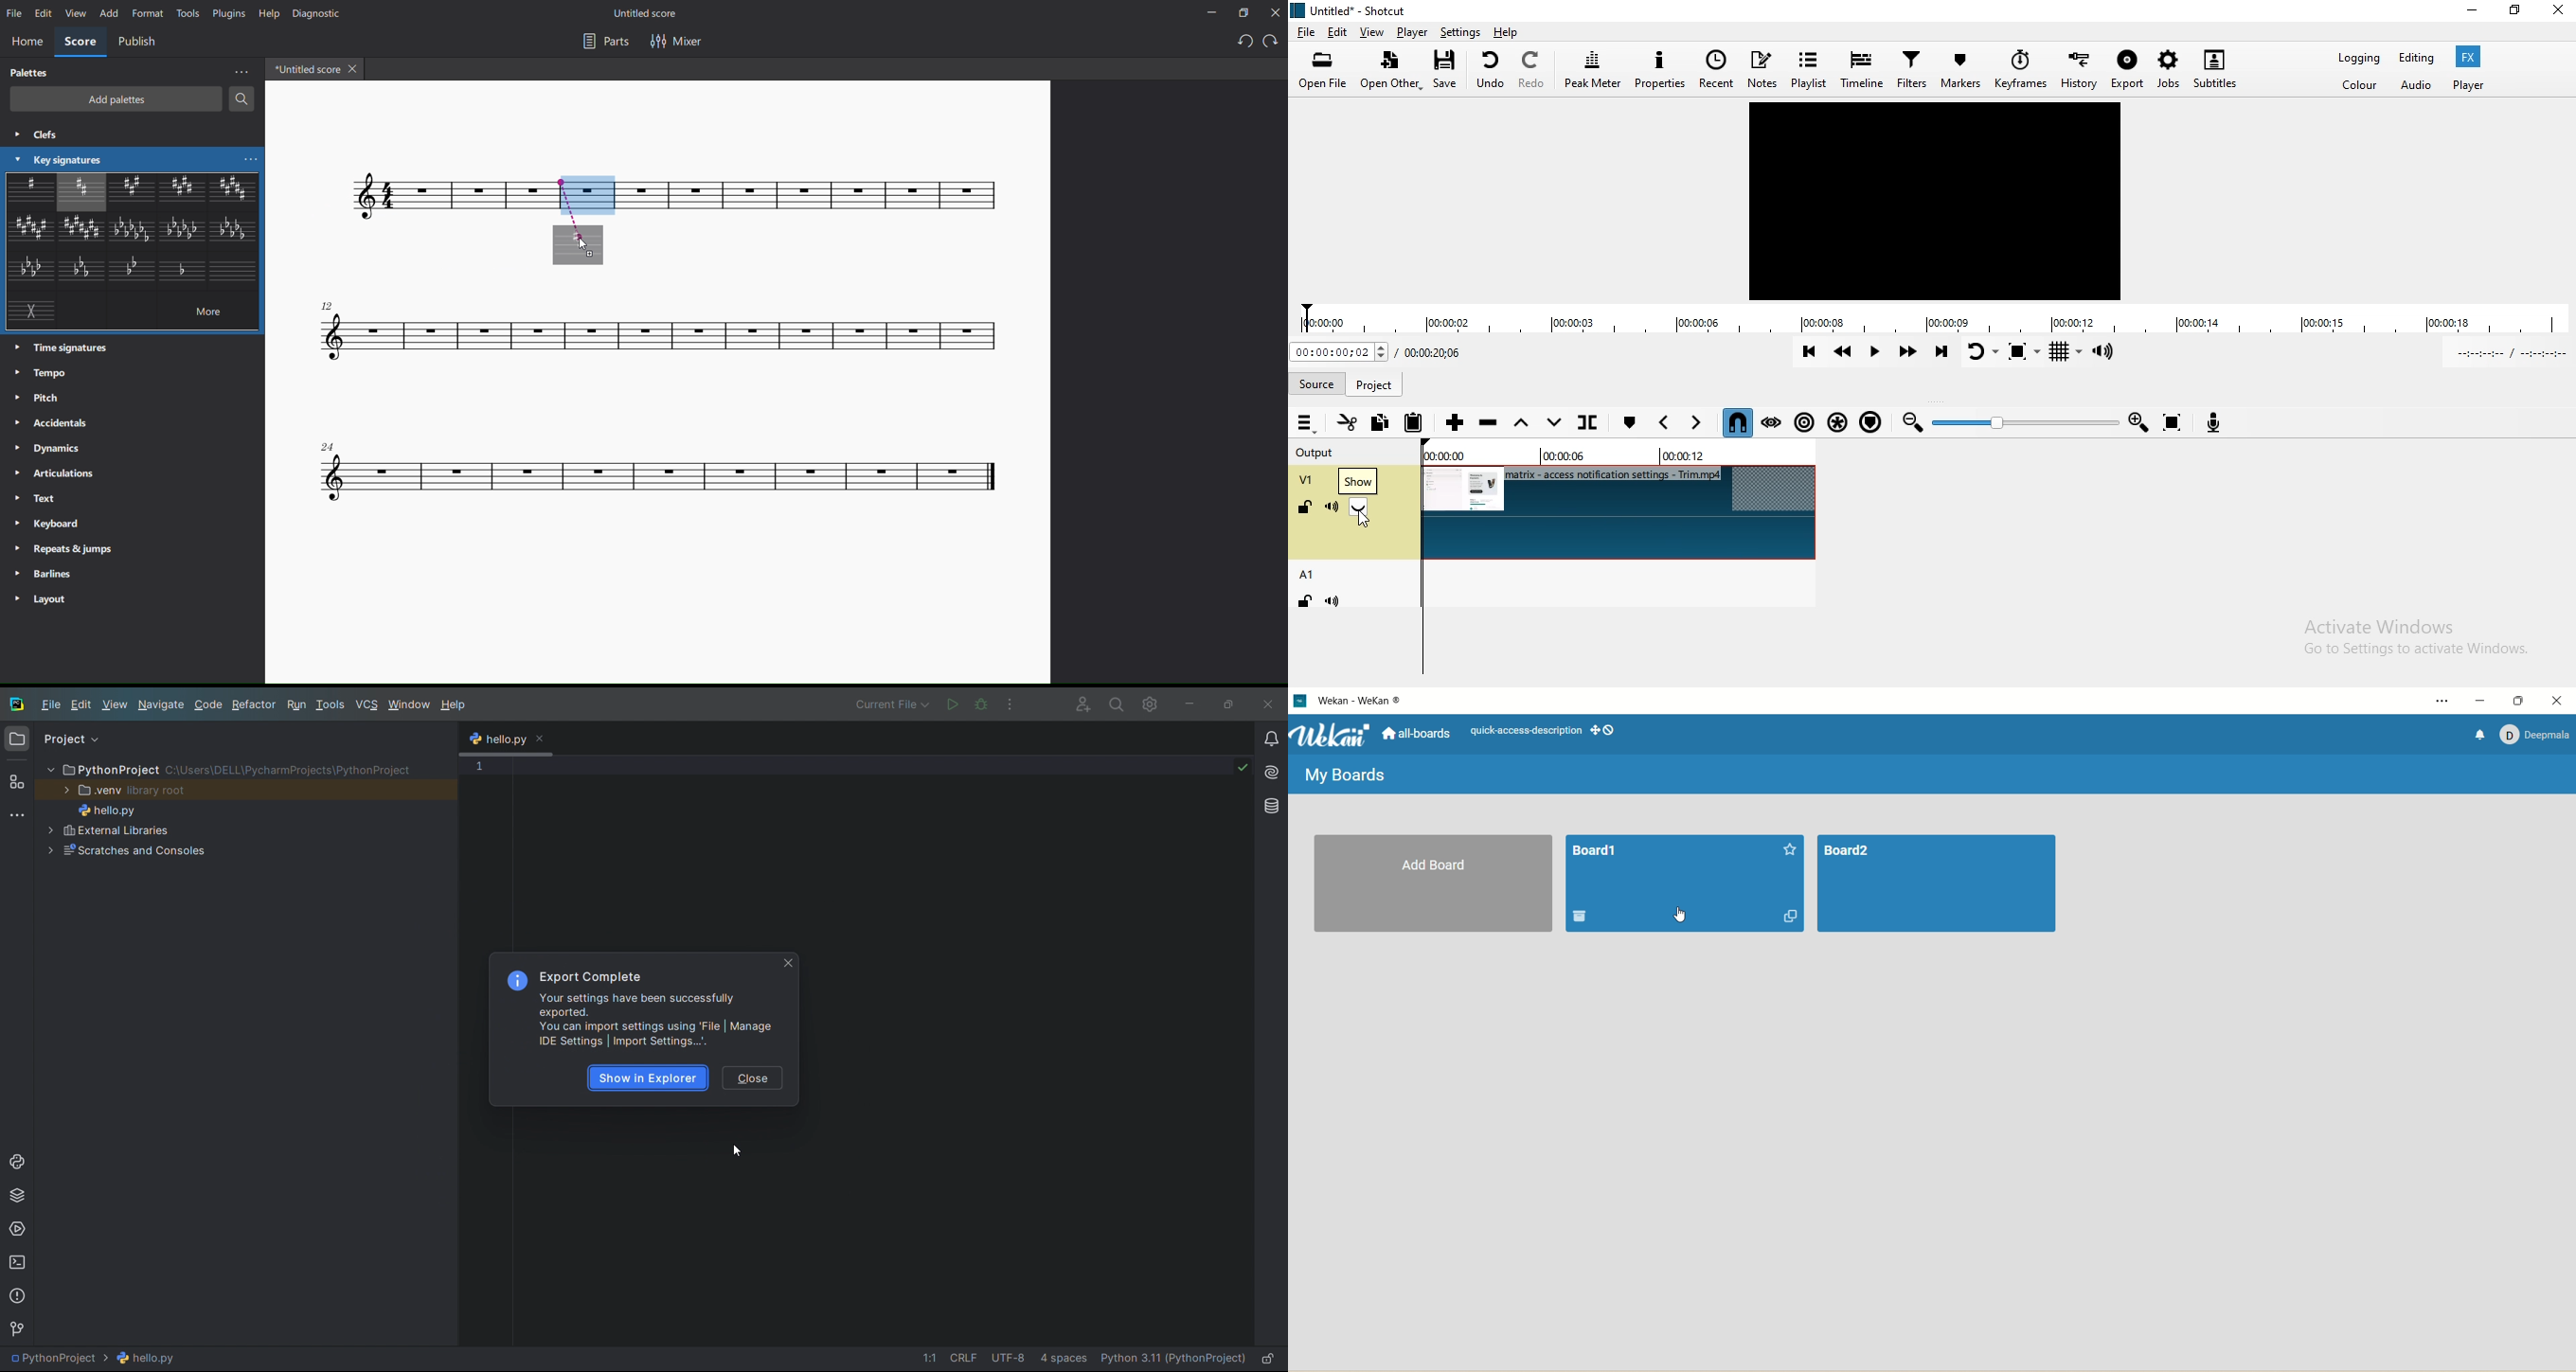 The image size is (2576, 1372). What do you see at coordinates (1539, 72) in the screenshot?
I see `Redo` at bounding box center [1539, 72].